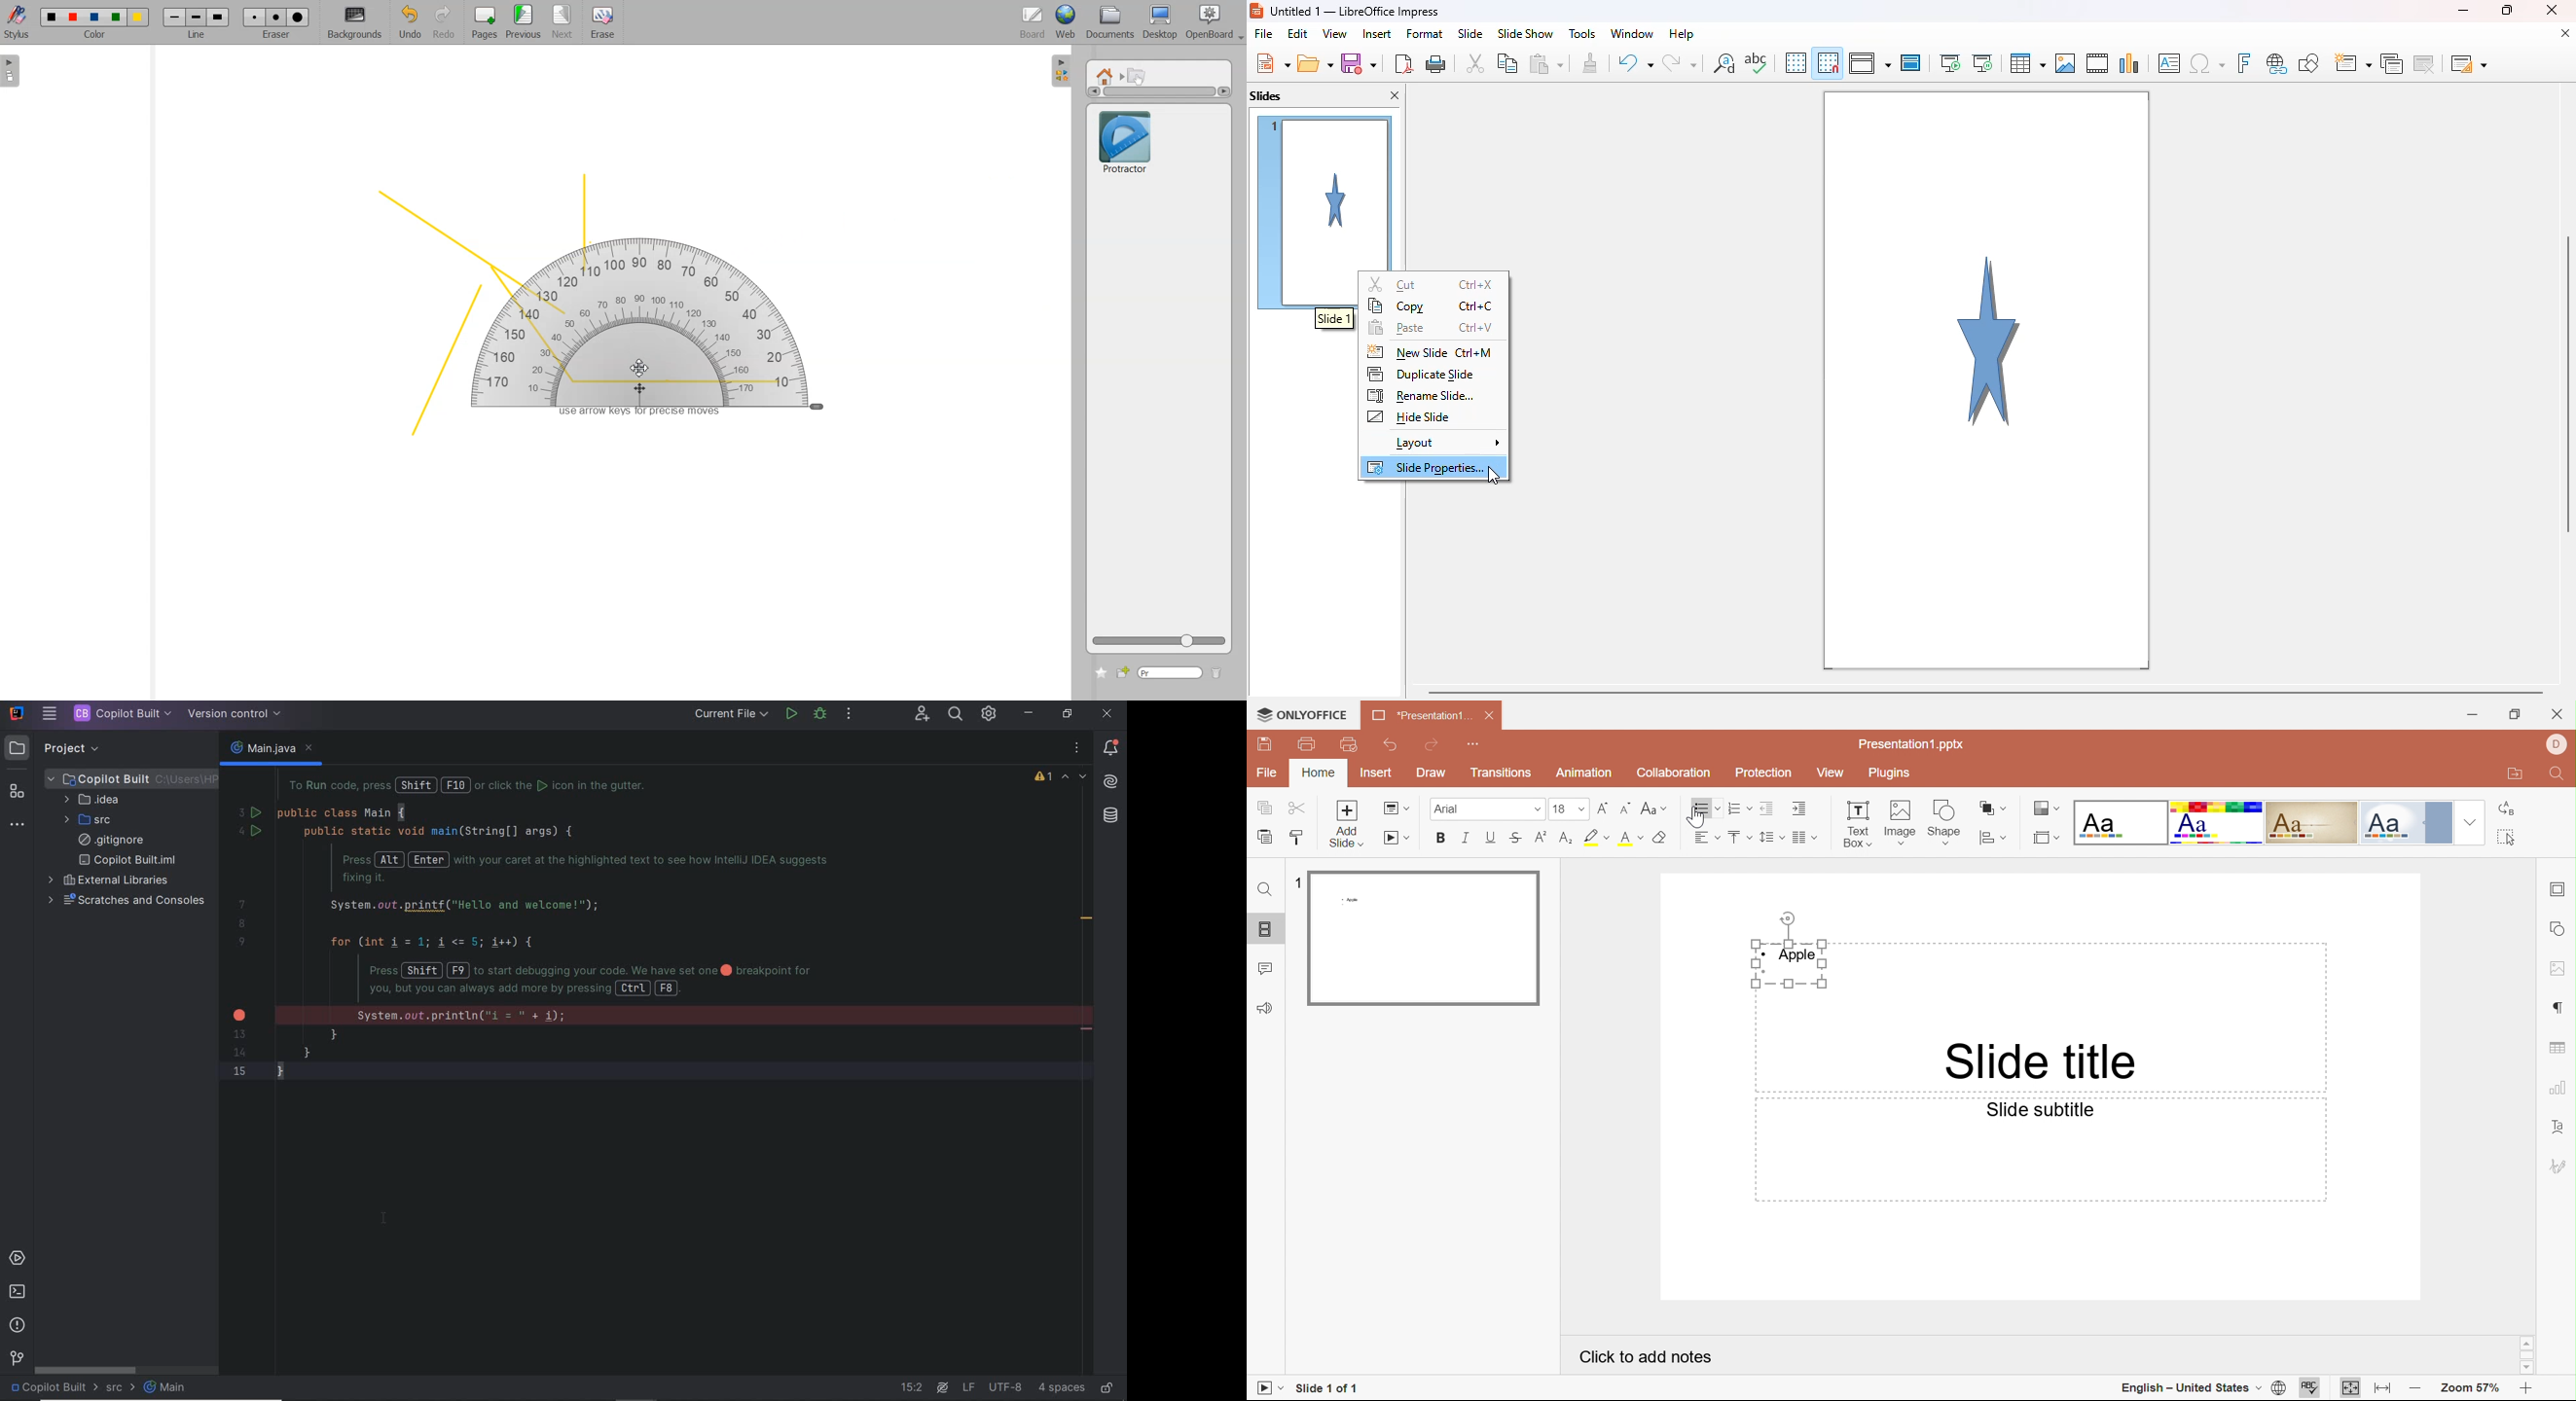  What do you see at coordinates (1397, 839) in the screenshot?
I see `Start slideshow` at bounding box center [1397, 839].